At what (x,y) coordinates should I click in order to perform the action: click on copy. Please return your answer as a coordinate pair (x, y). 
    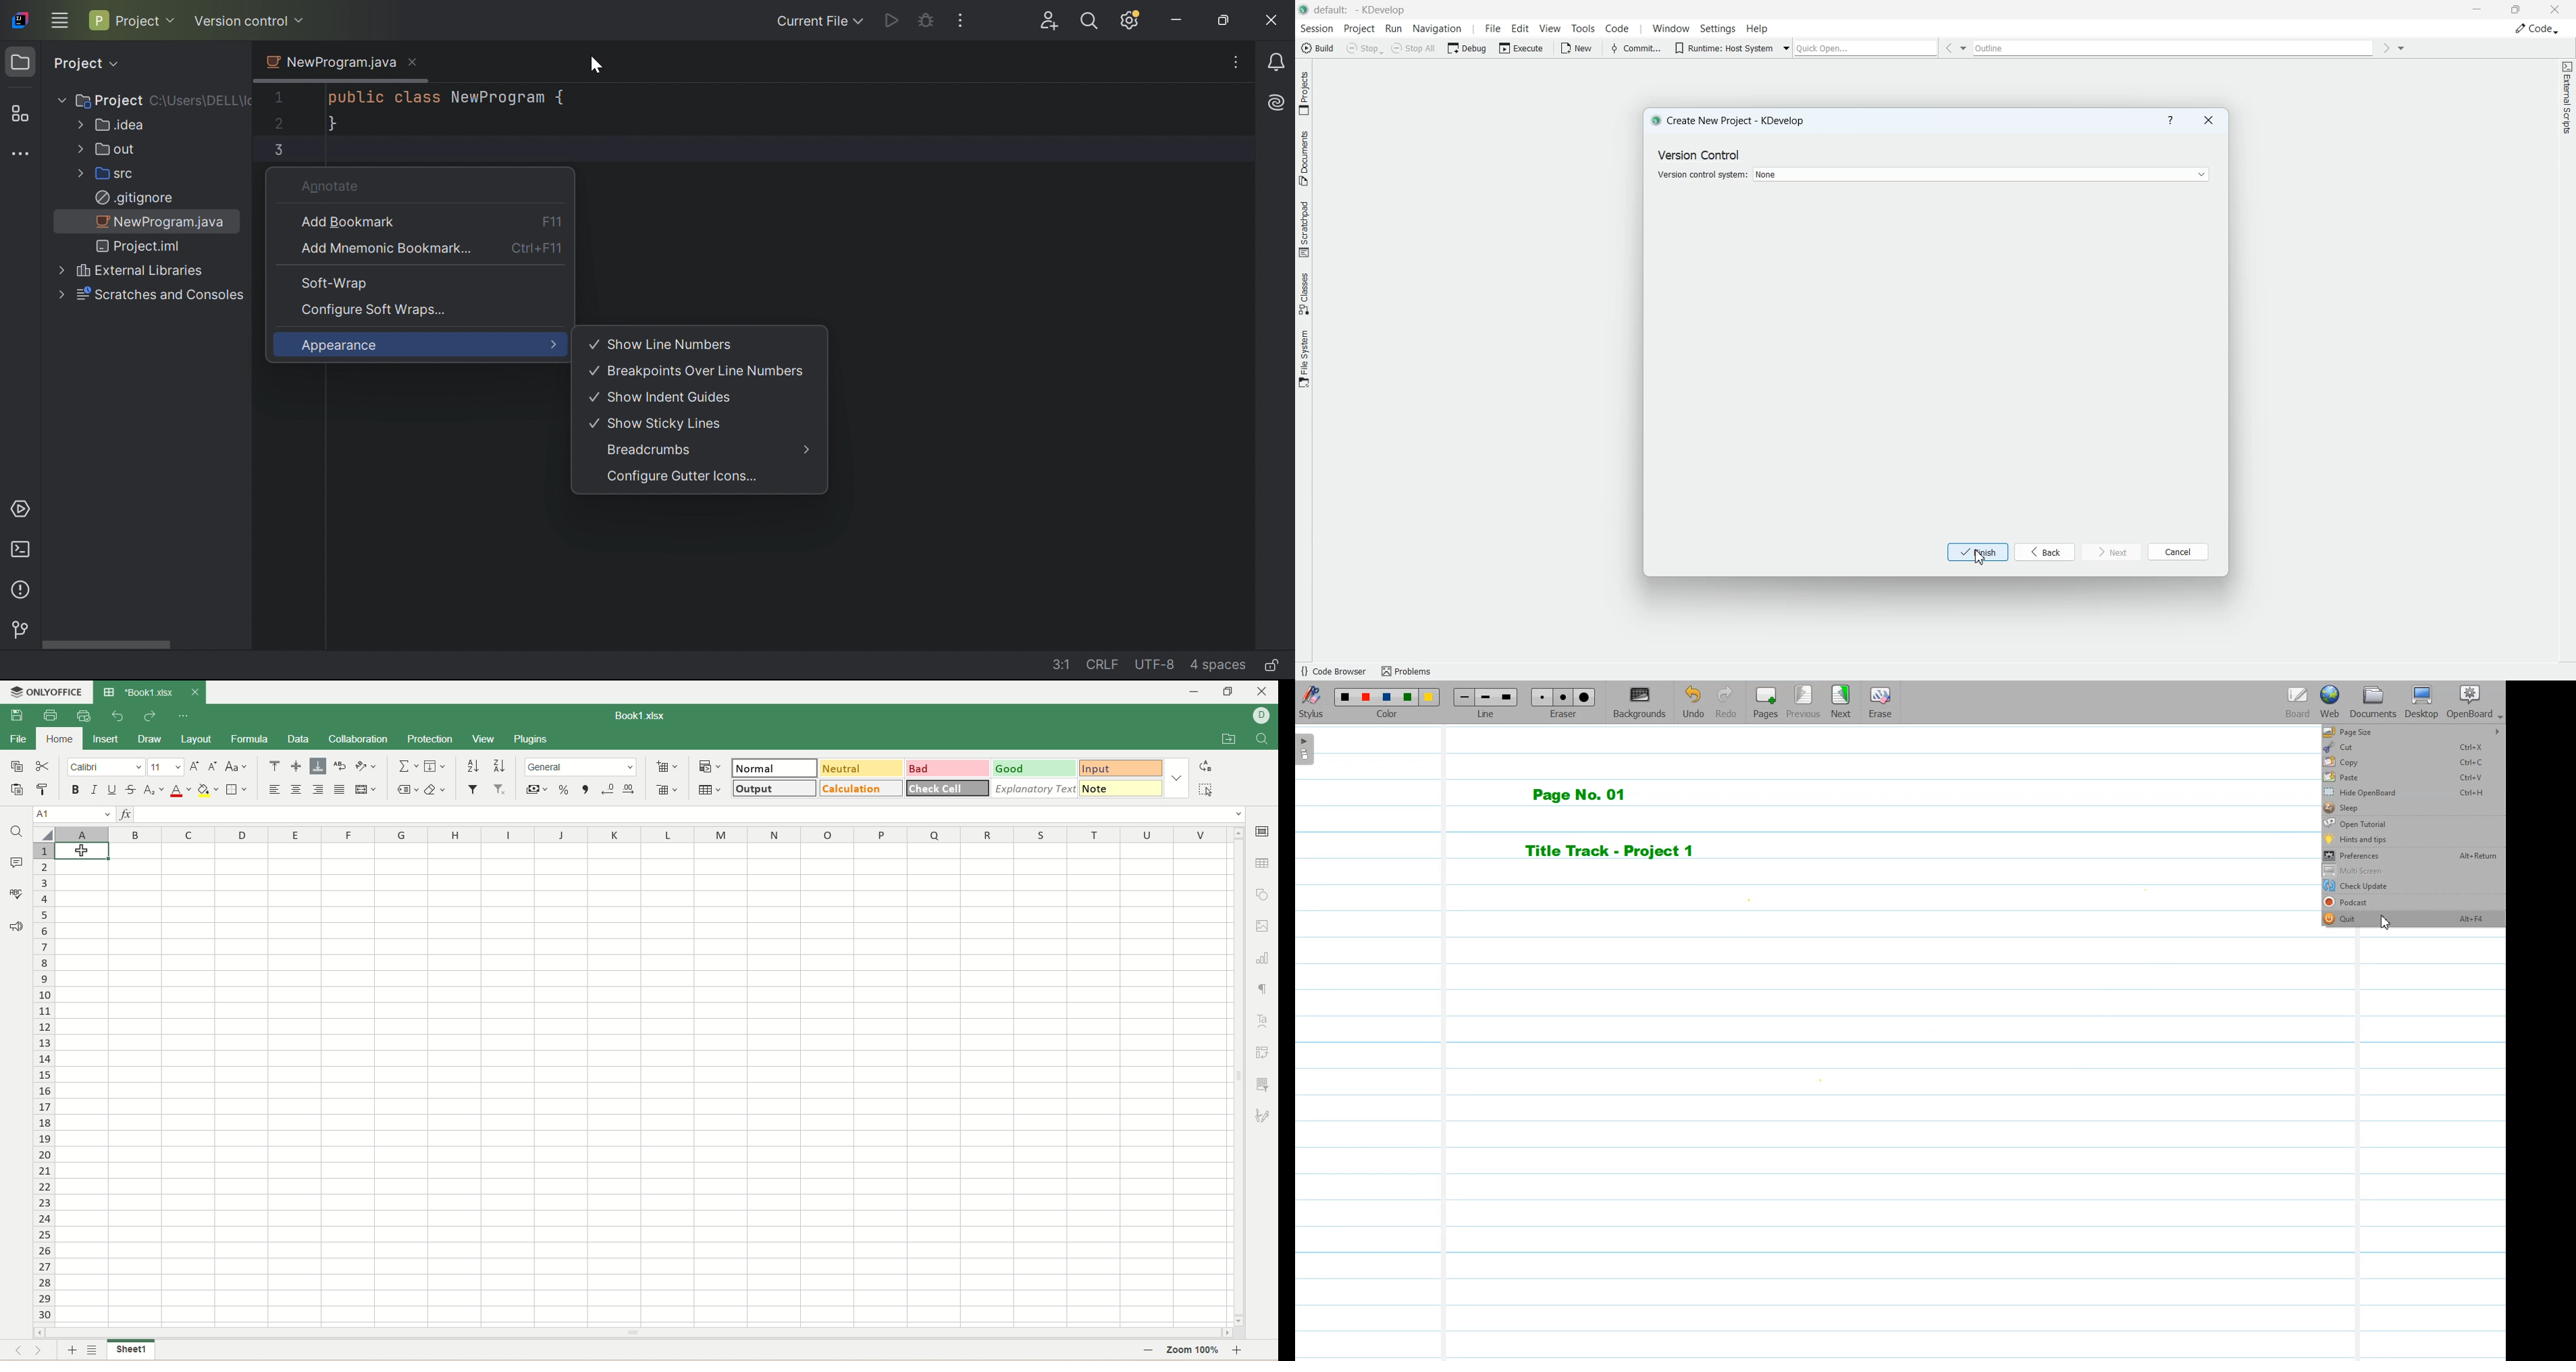
    Looking at the image, I should click on (16, 766).